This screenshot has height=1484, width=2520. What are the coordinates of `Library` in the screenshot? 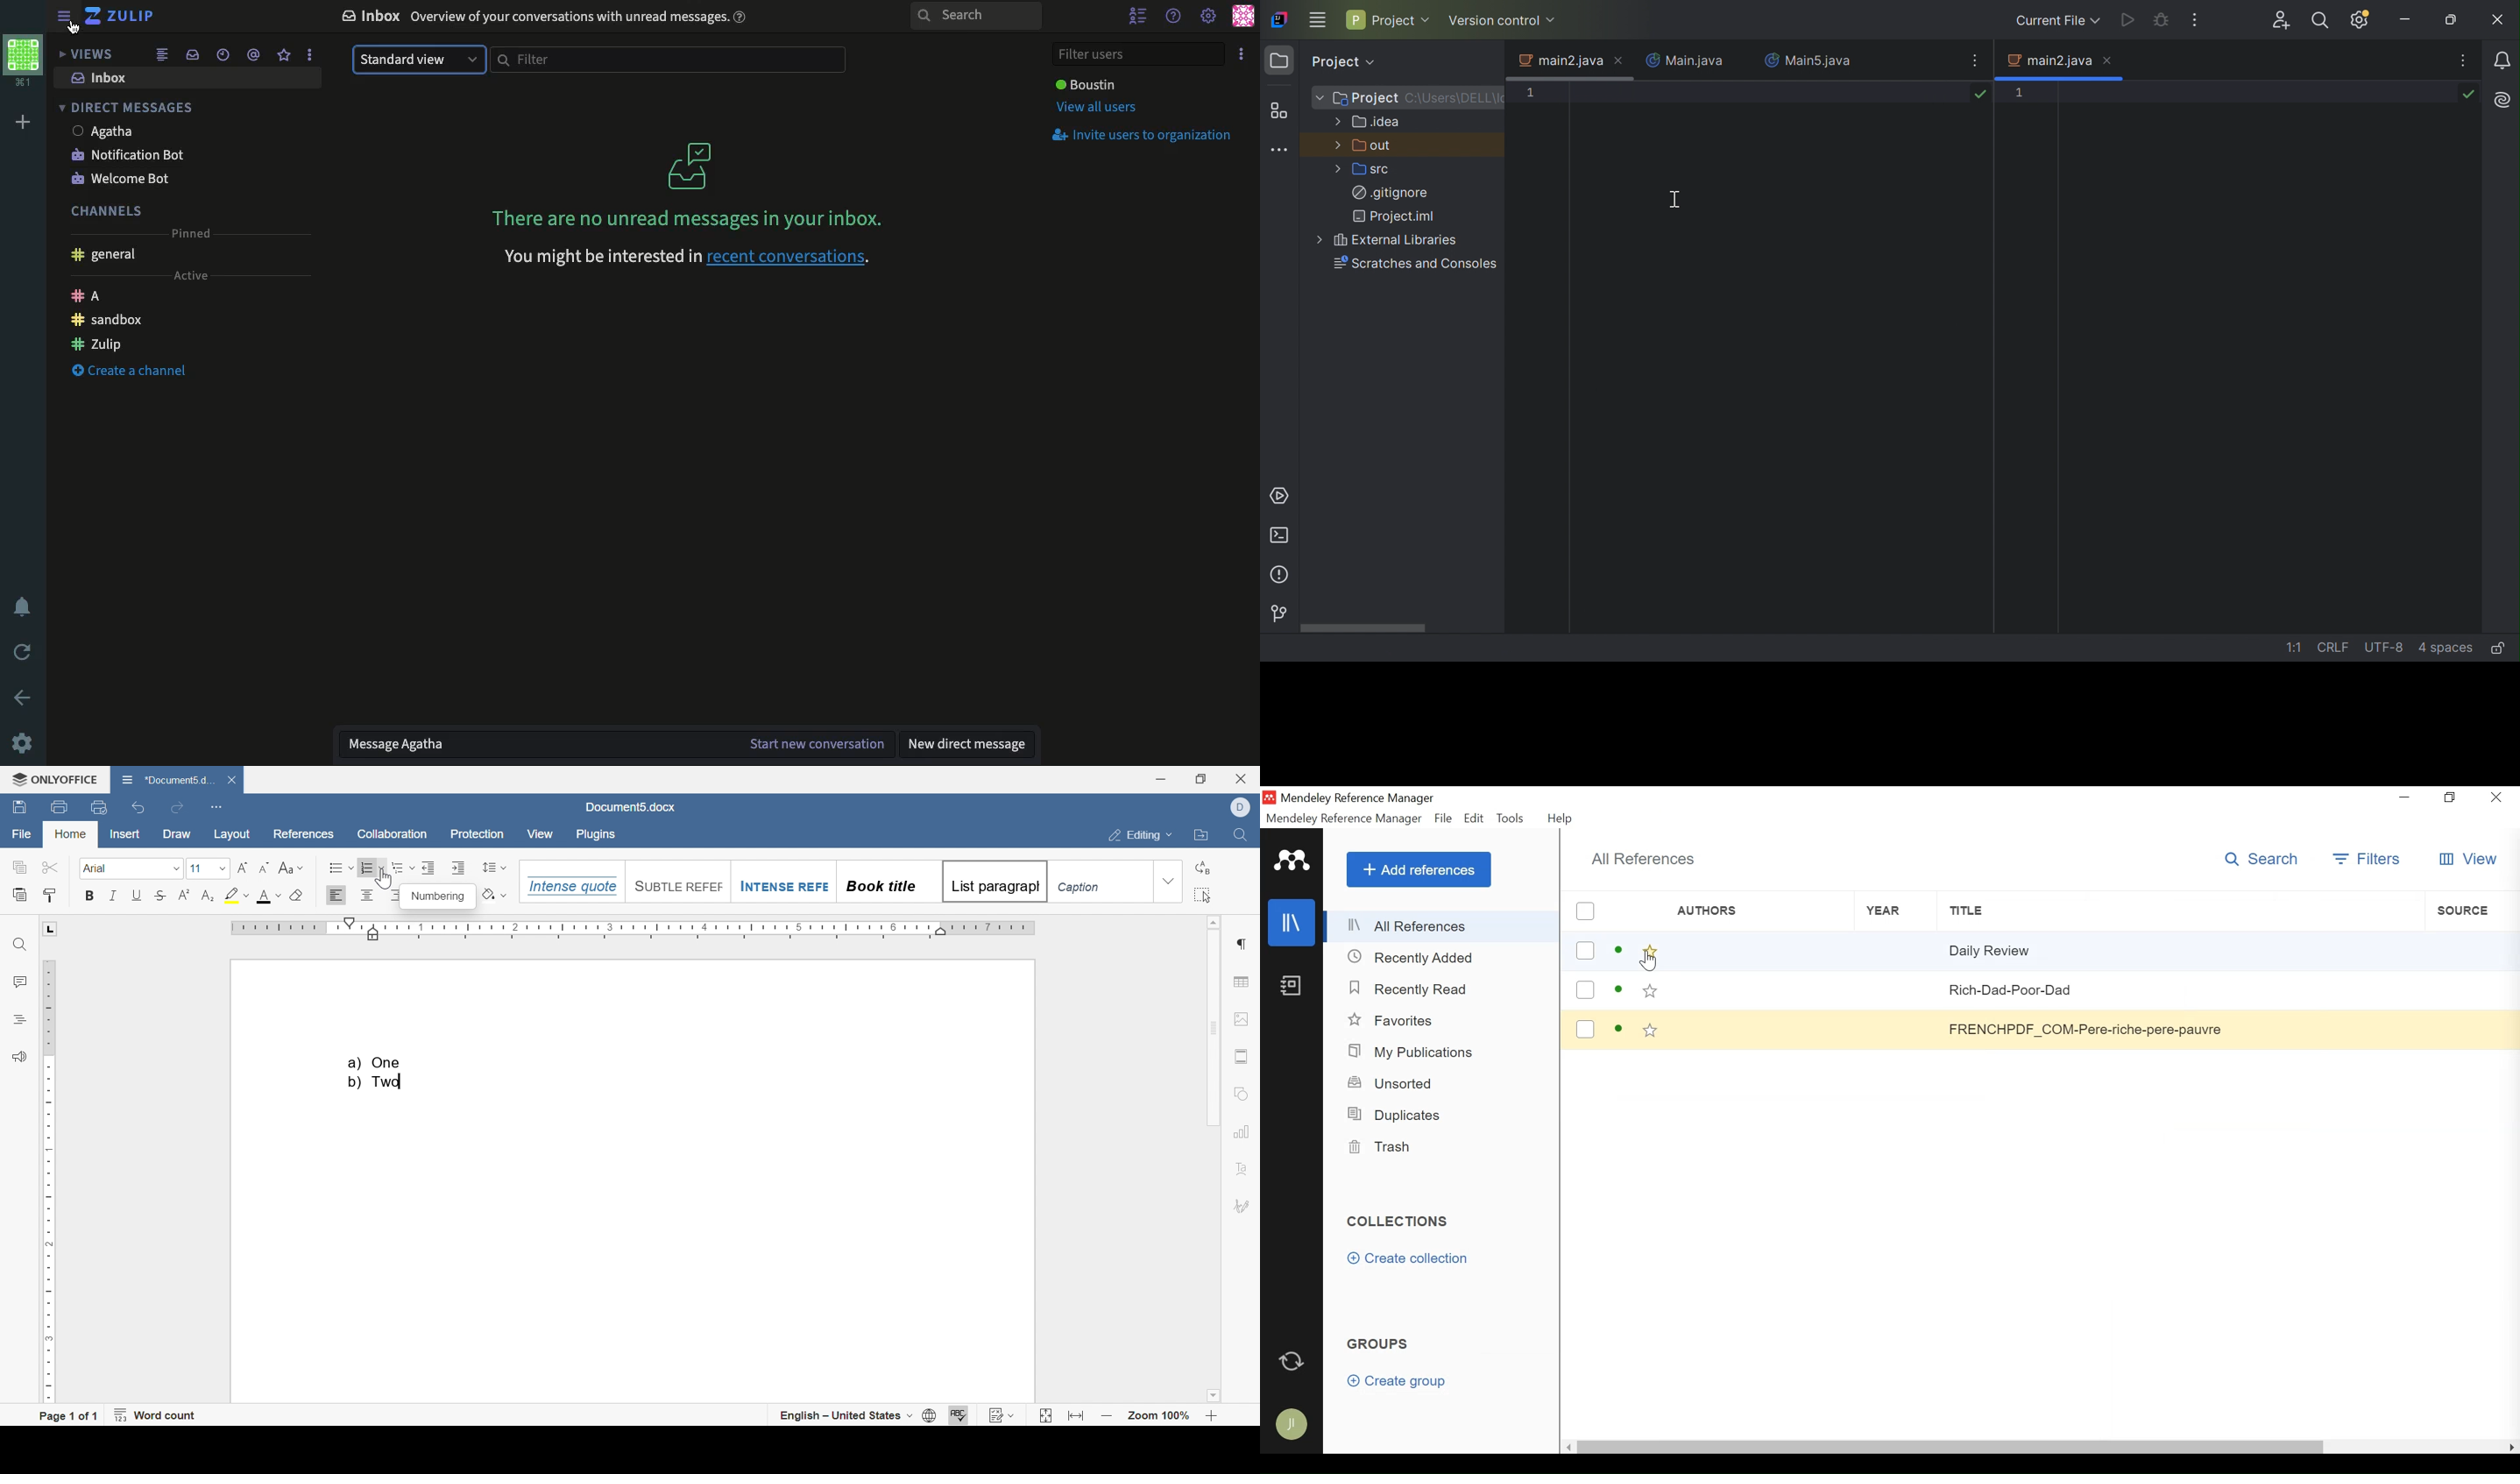 It's located at (1292, 923).